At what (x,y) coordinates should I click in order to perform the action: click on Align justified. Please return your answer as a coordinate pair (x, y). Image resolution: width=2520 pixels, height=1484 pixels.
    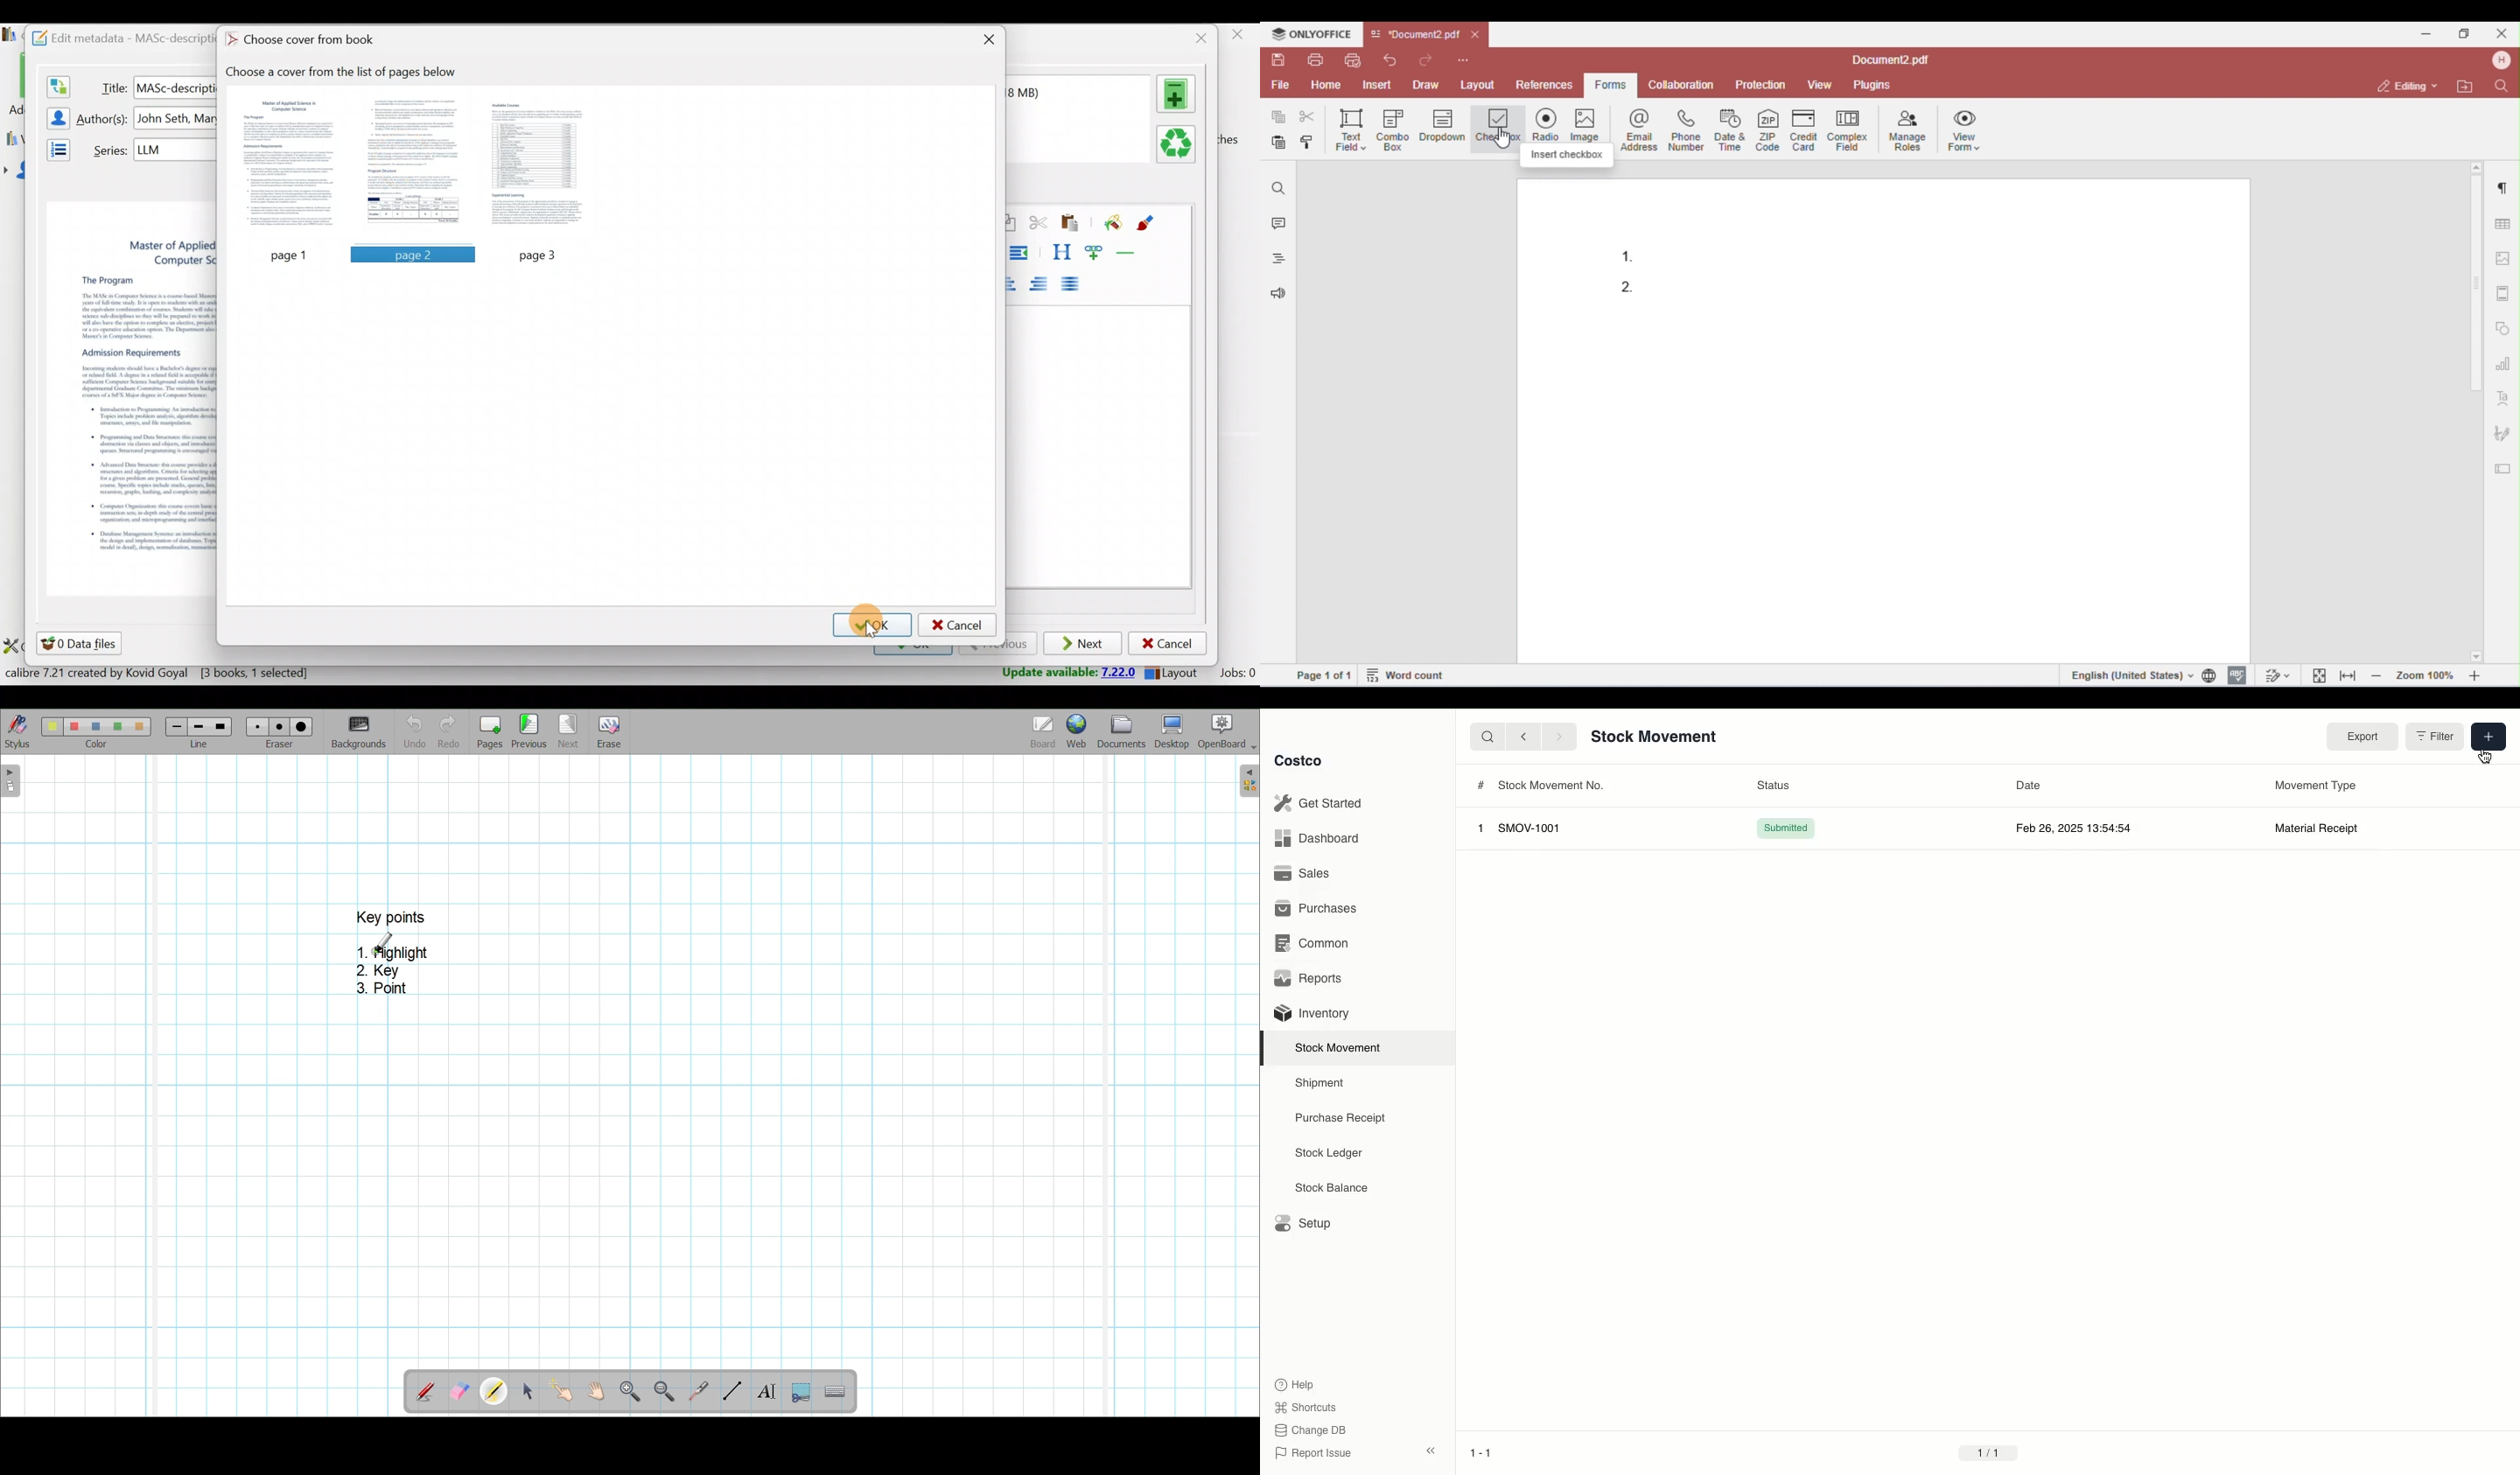
    Looking at the image, I should click on (1074, 285).